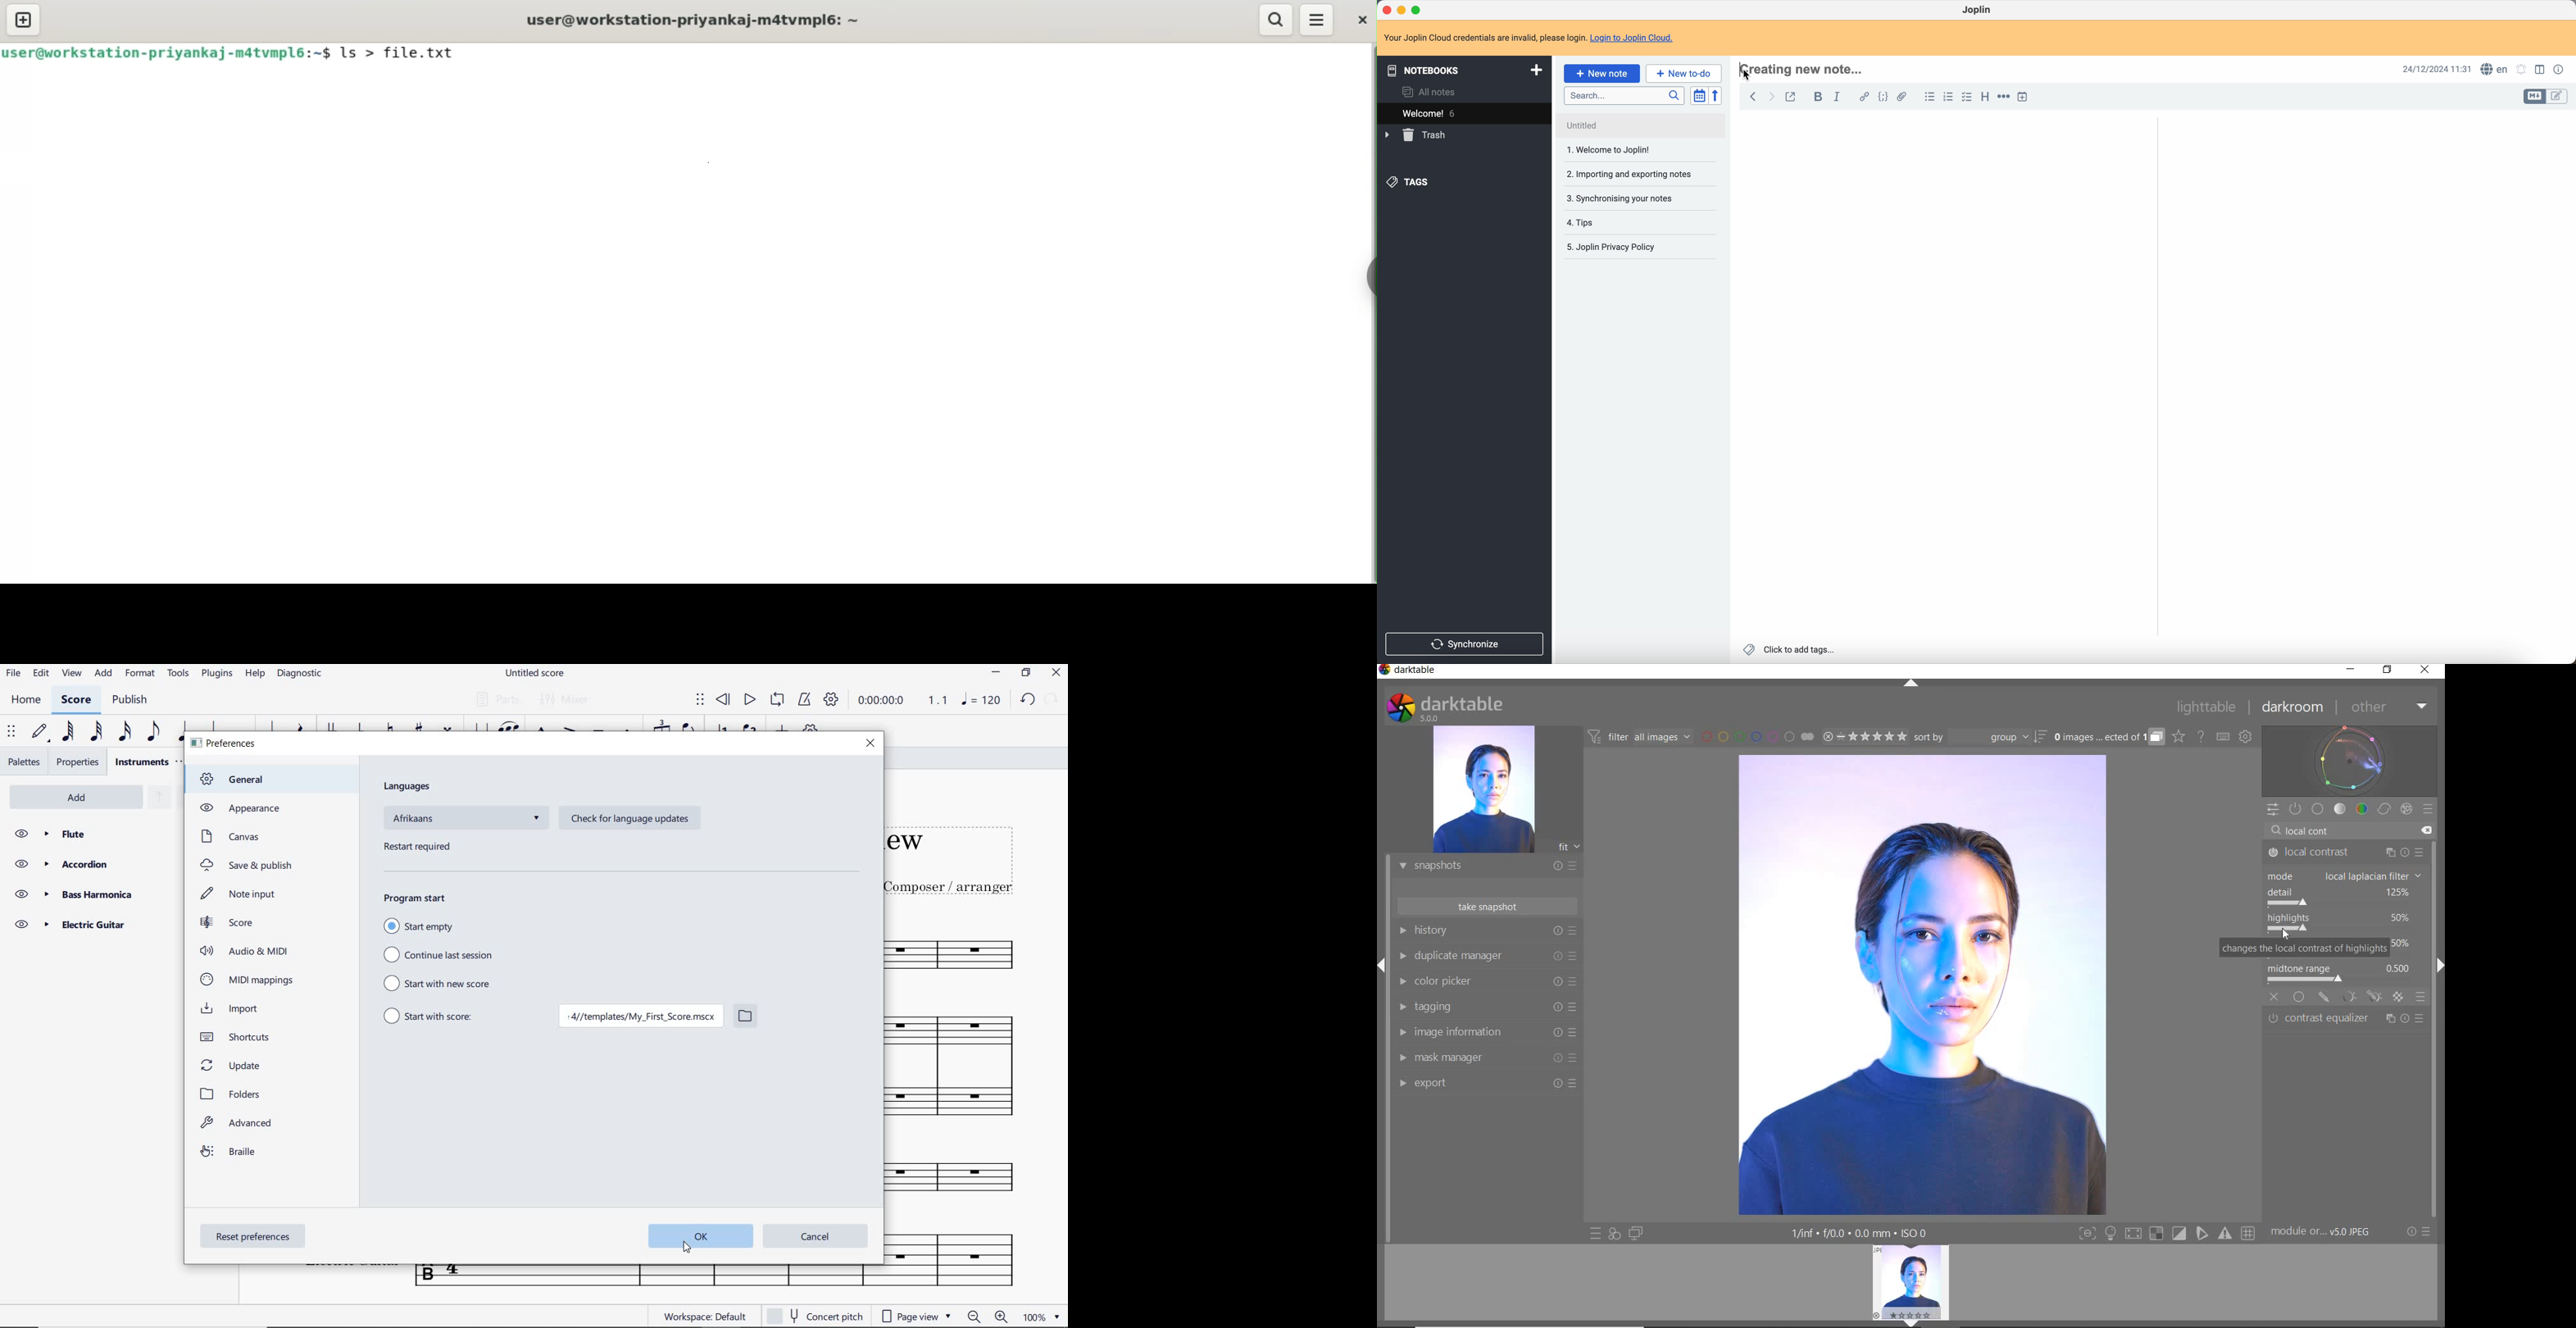  Describe the element at coordinates (1416, 135) in the screenshot. I see `trash` at that location.